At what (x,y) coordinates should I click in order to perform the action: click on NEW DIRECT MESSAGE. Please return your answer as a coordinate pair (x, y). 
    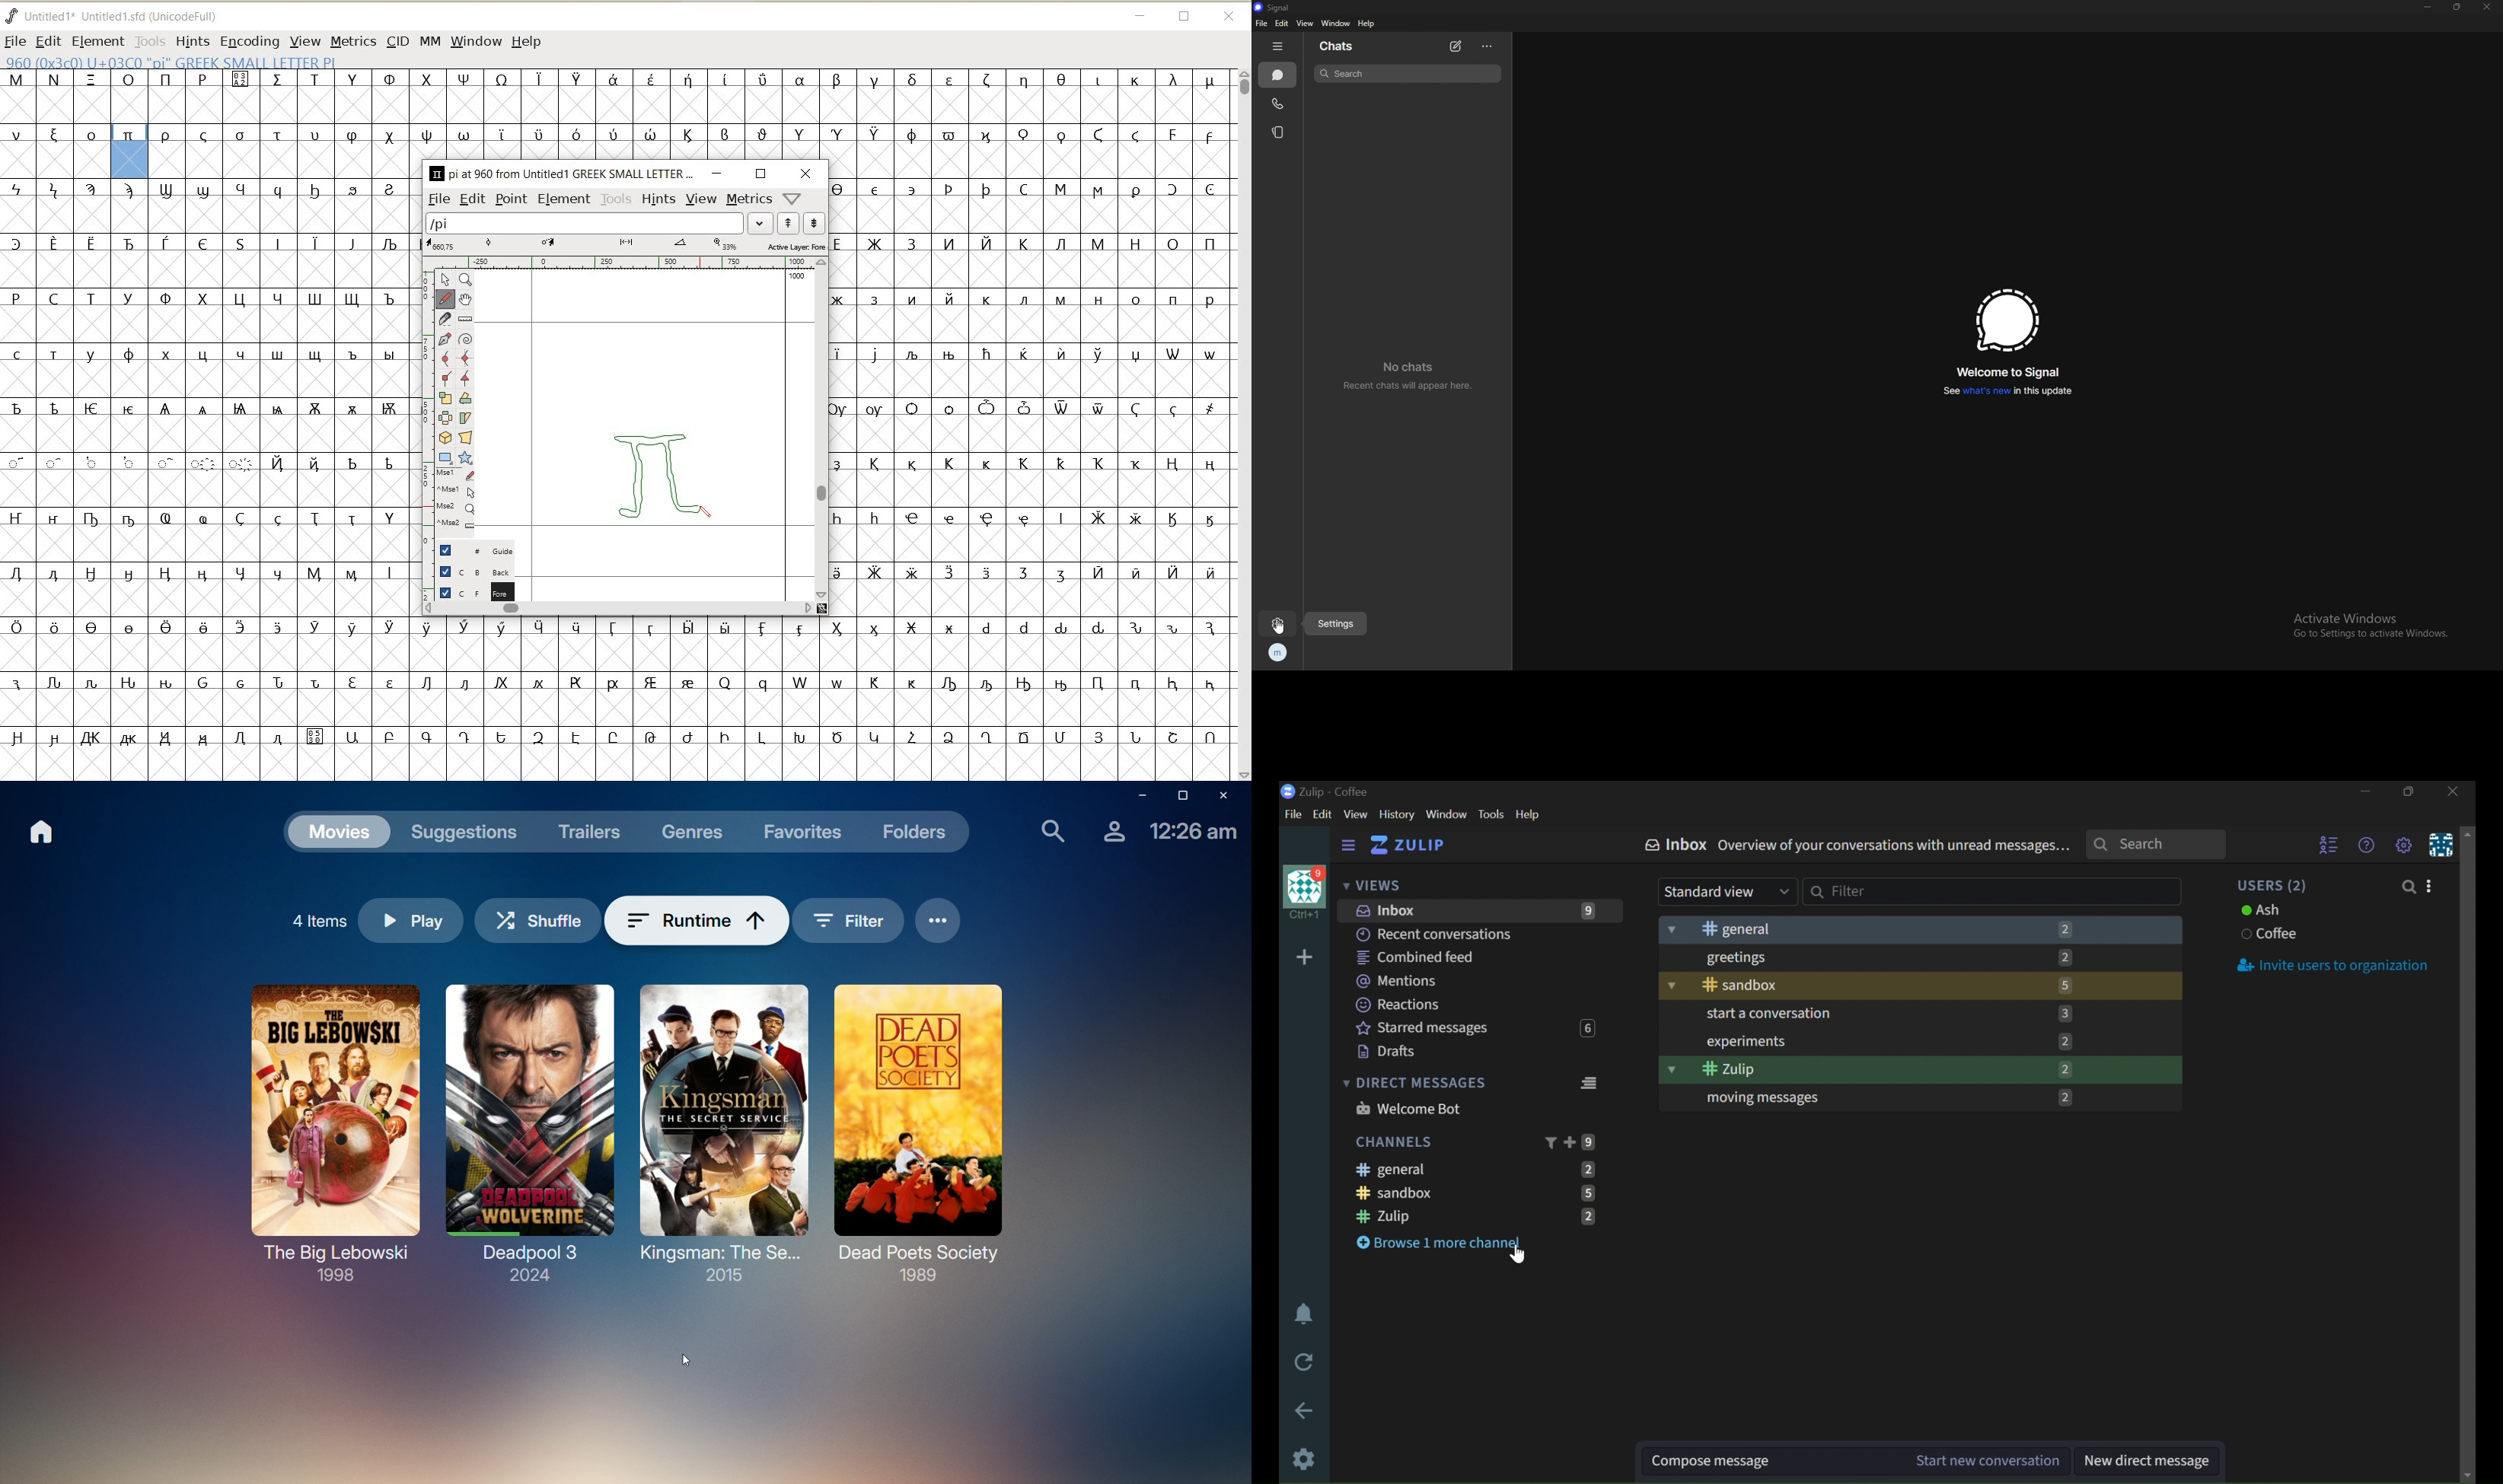
    Looking at the image, I should click on (2146, 1463).